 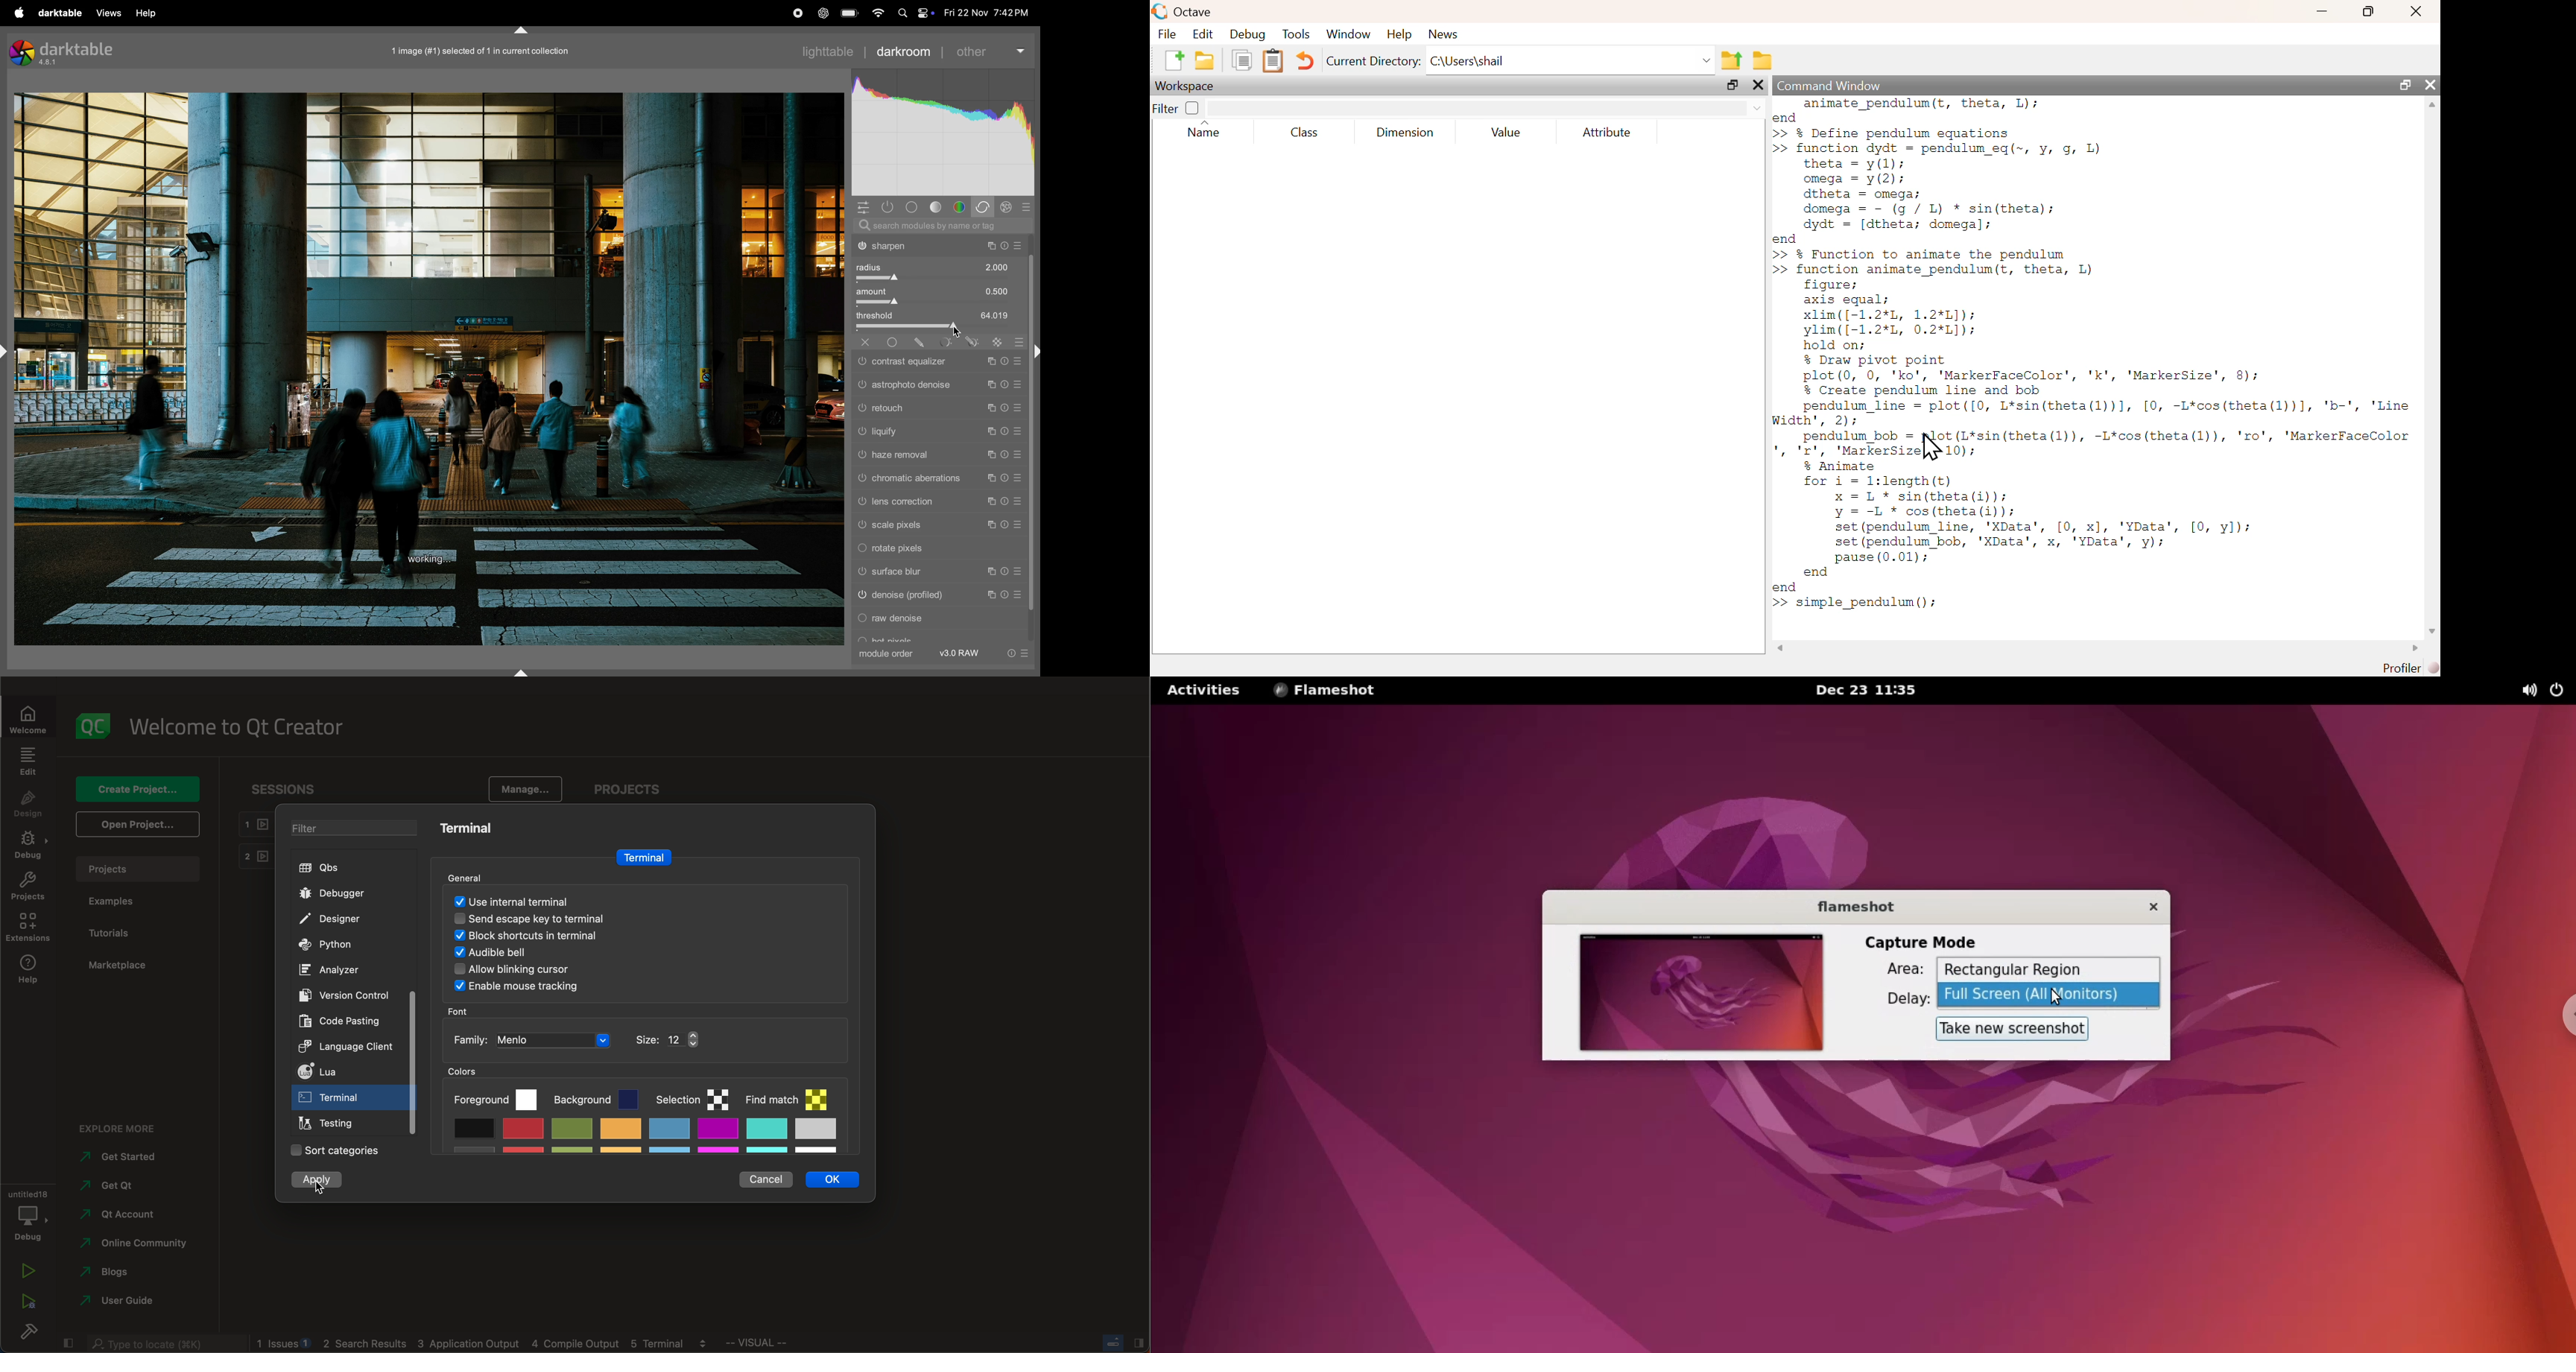 What do you see at coordinates (935, 574) in the screenshot?
I see `surface blur` at bounding box center [935, 574].